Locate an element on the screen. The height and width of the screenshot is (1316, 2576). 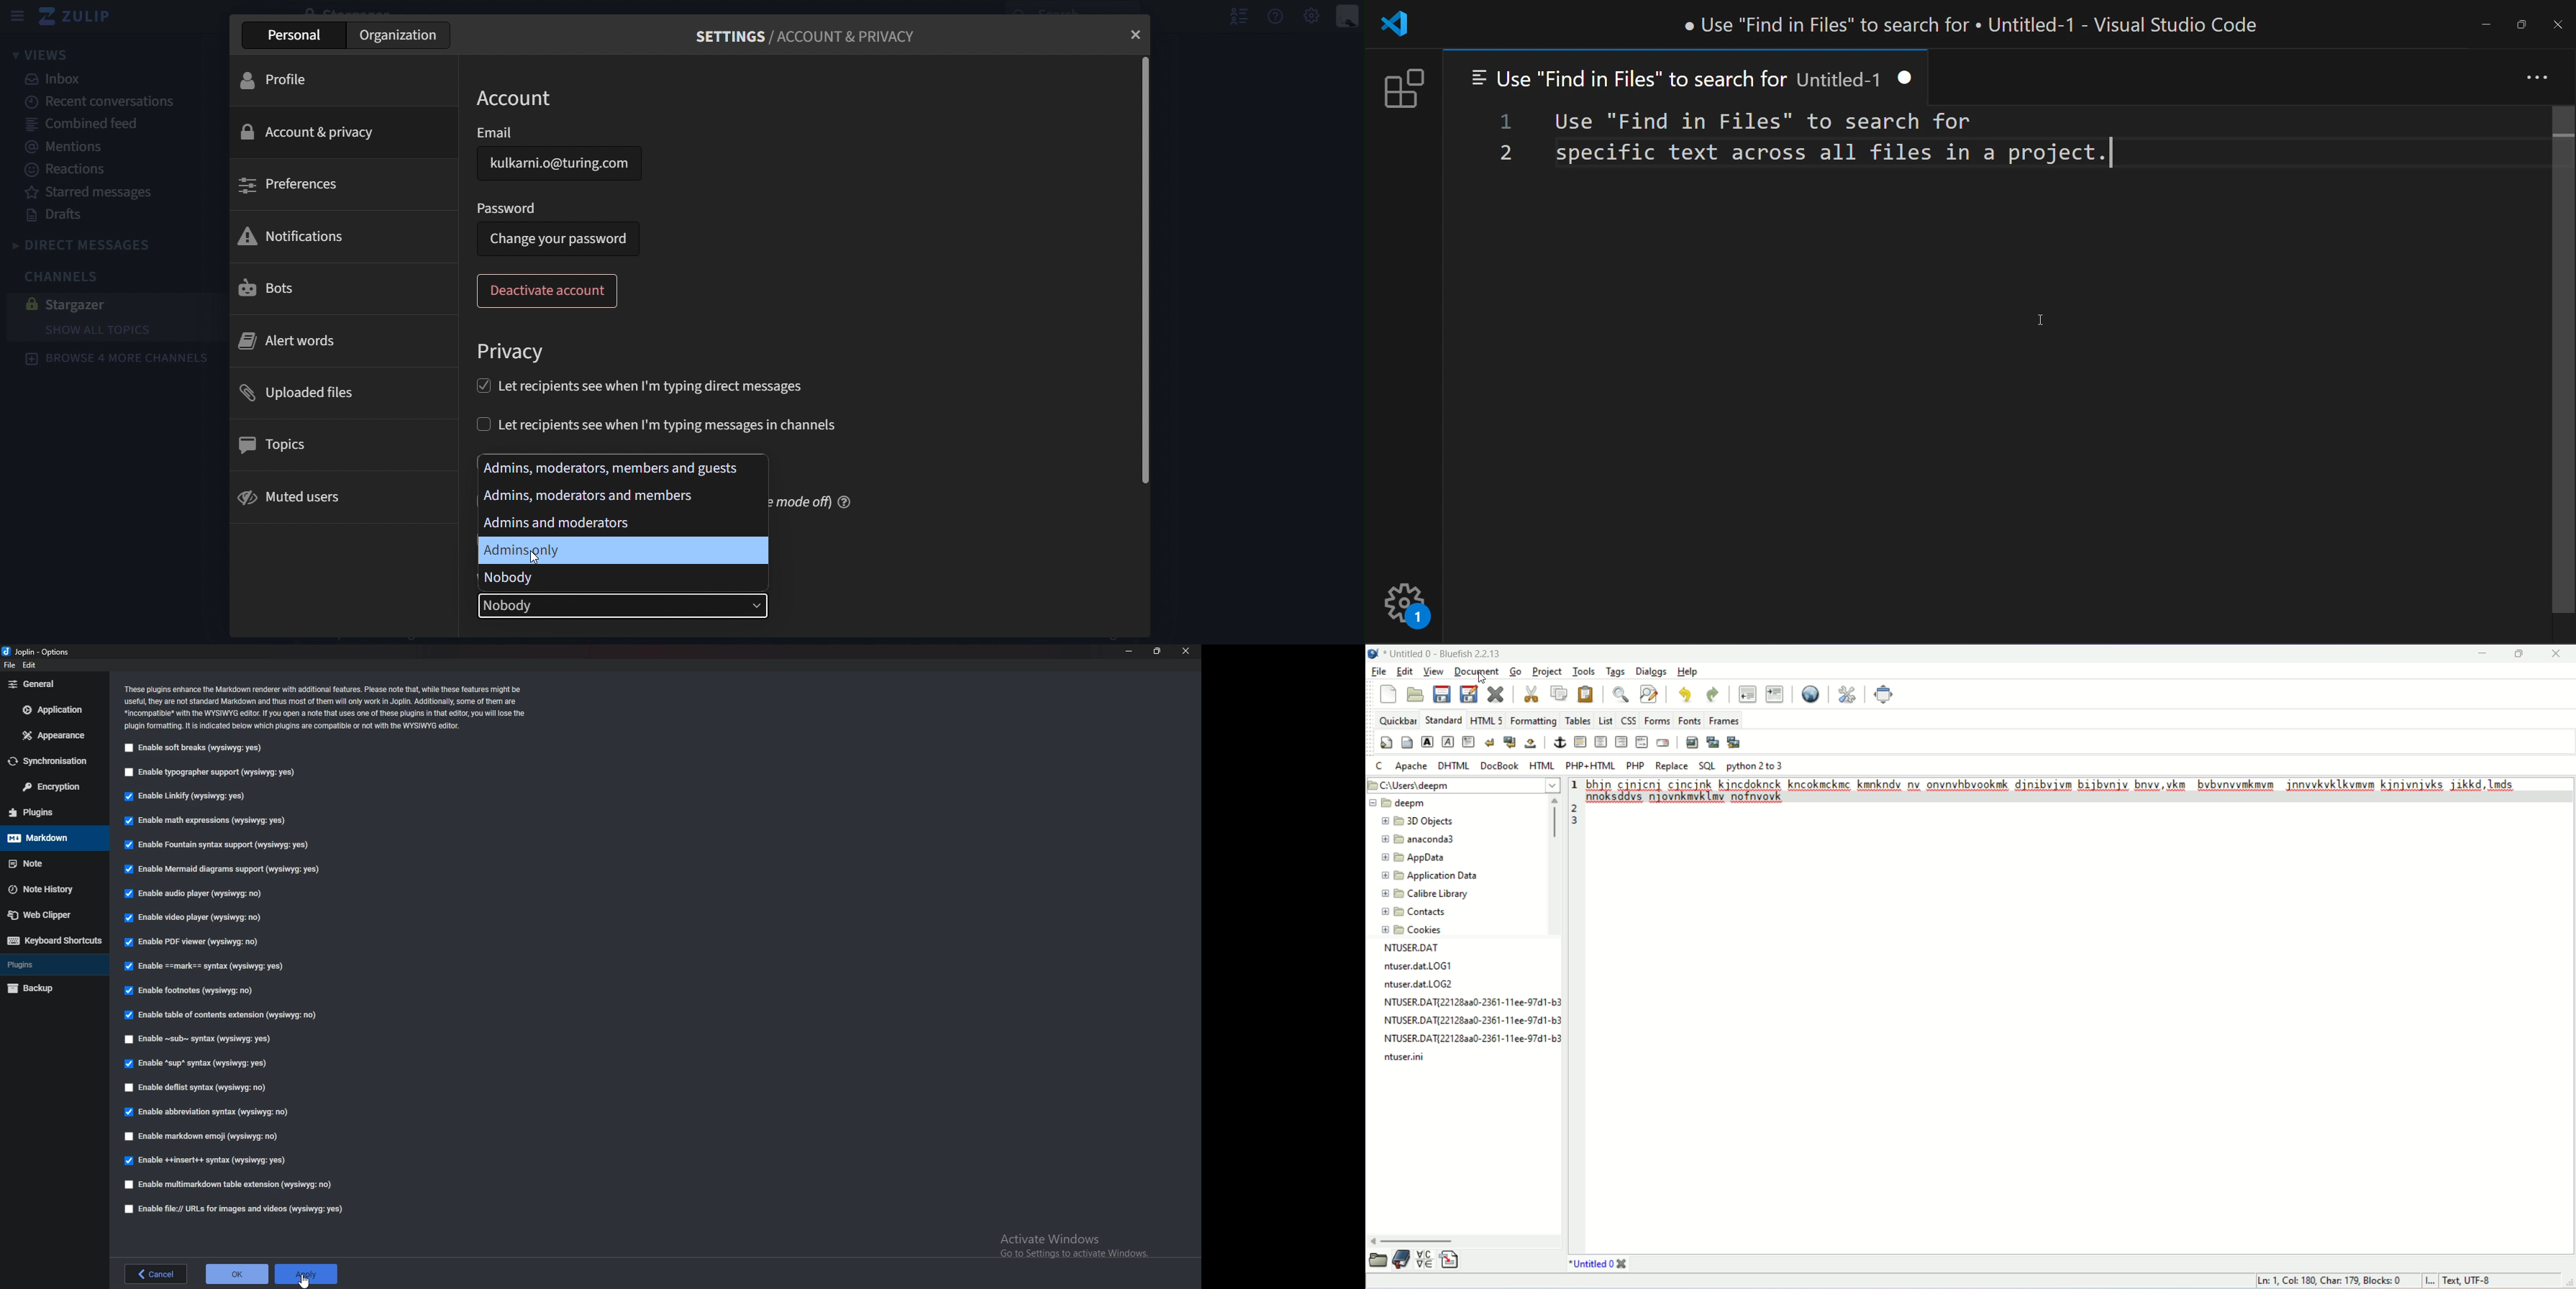
DHTML is located at coordinates (1452, 766).